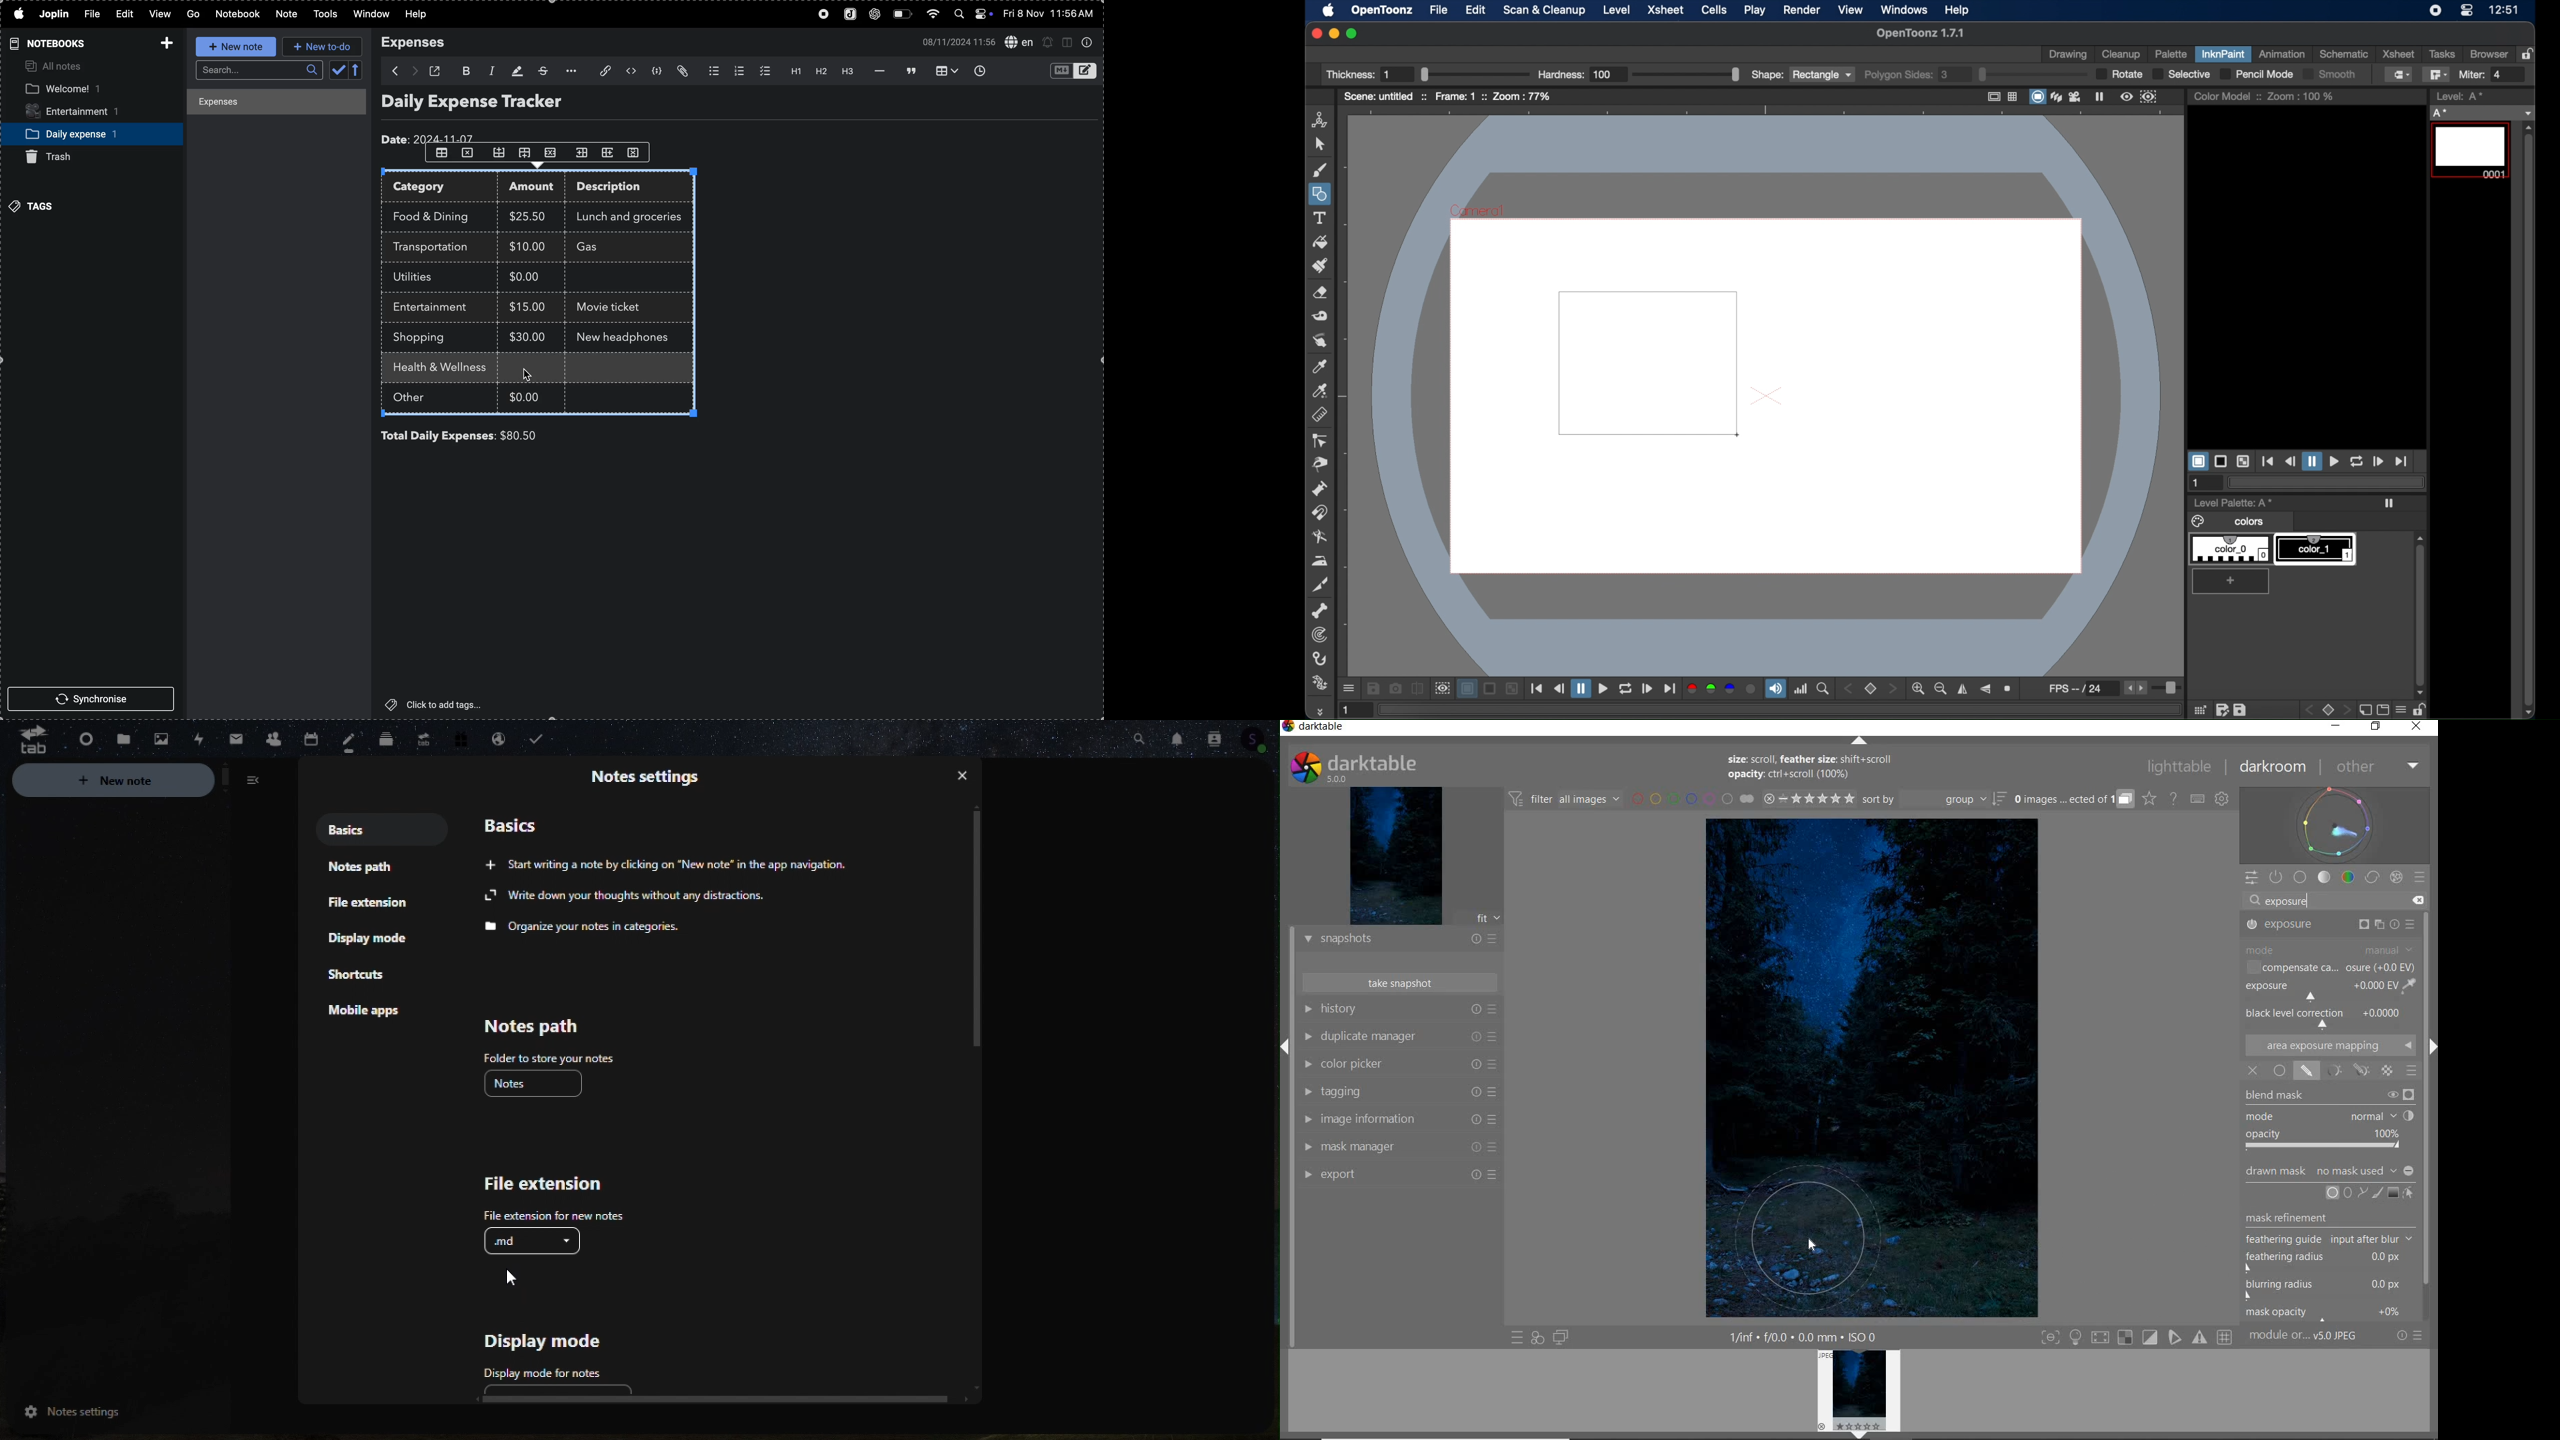  I want to click on cursor, so click(514, 1279).